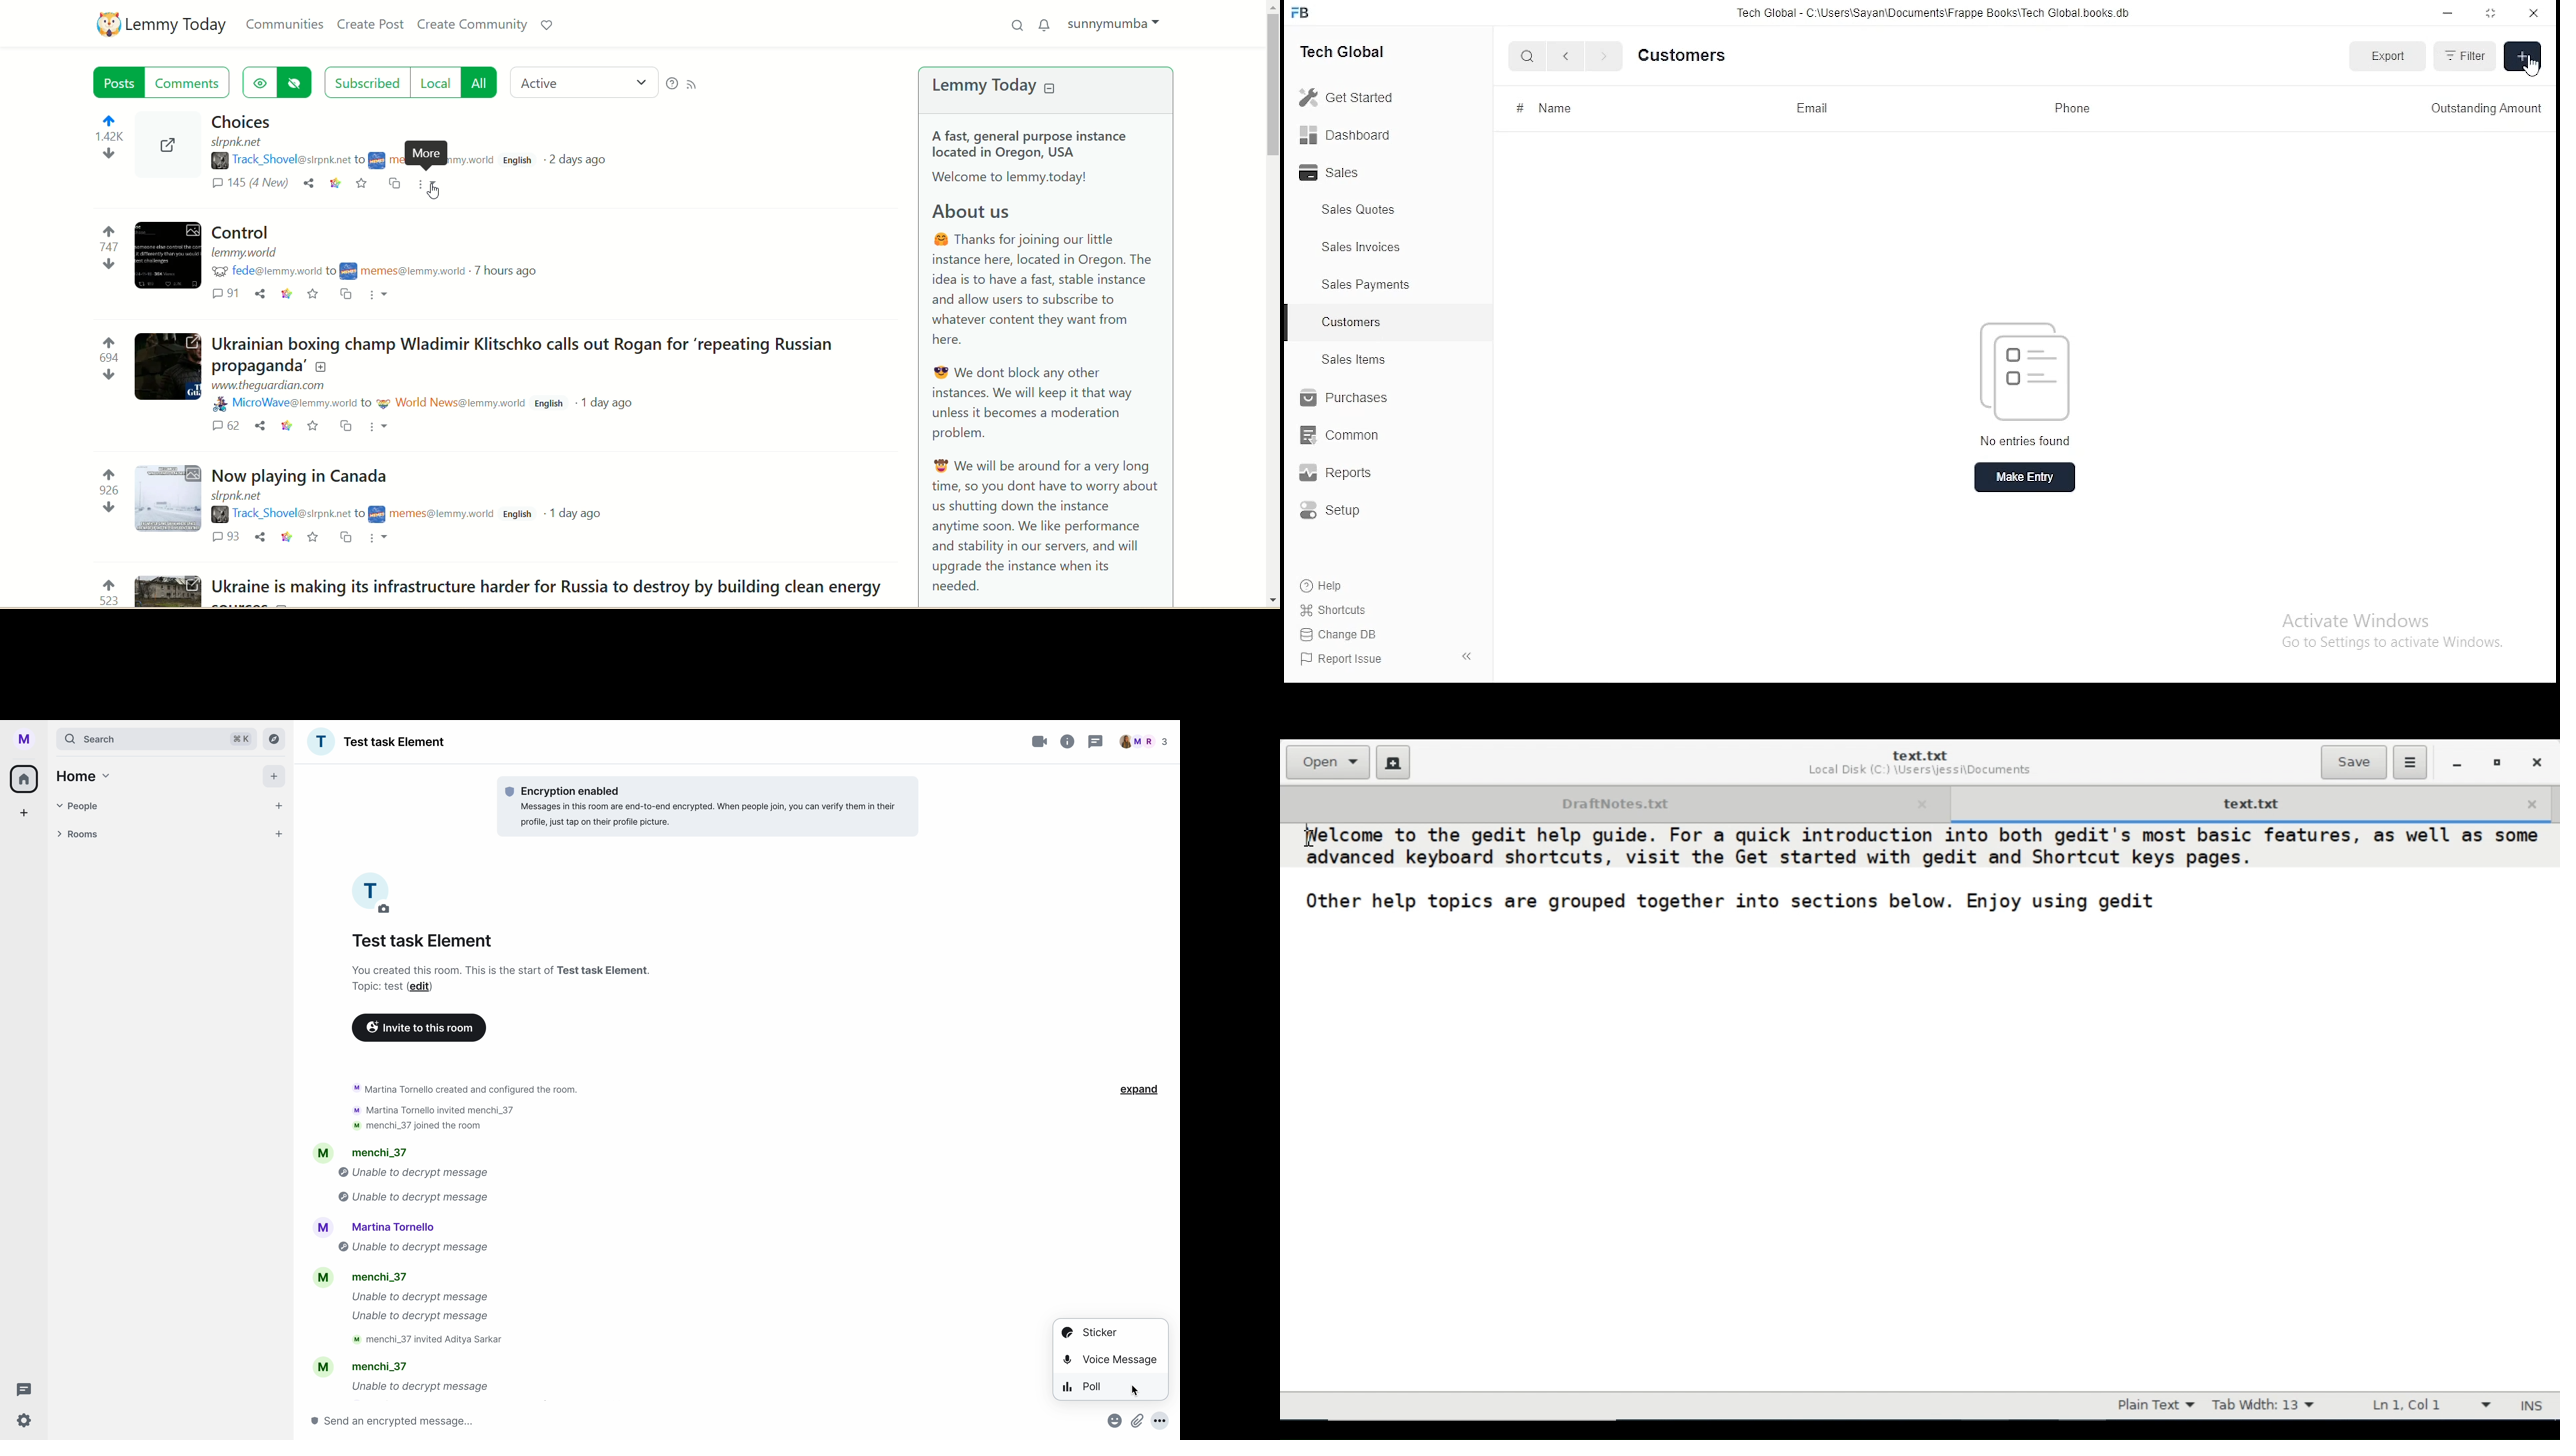 The height and width of the screenshot is (1456, 2576). I want to click on votes up and down, so click(96, 362).